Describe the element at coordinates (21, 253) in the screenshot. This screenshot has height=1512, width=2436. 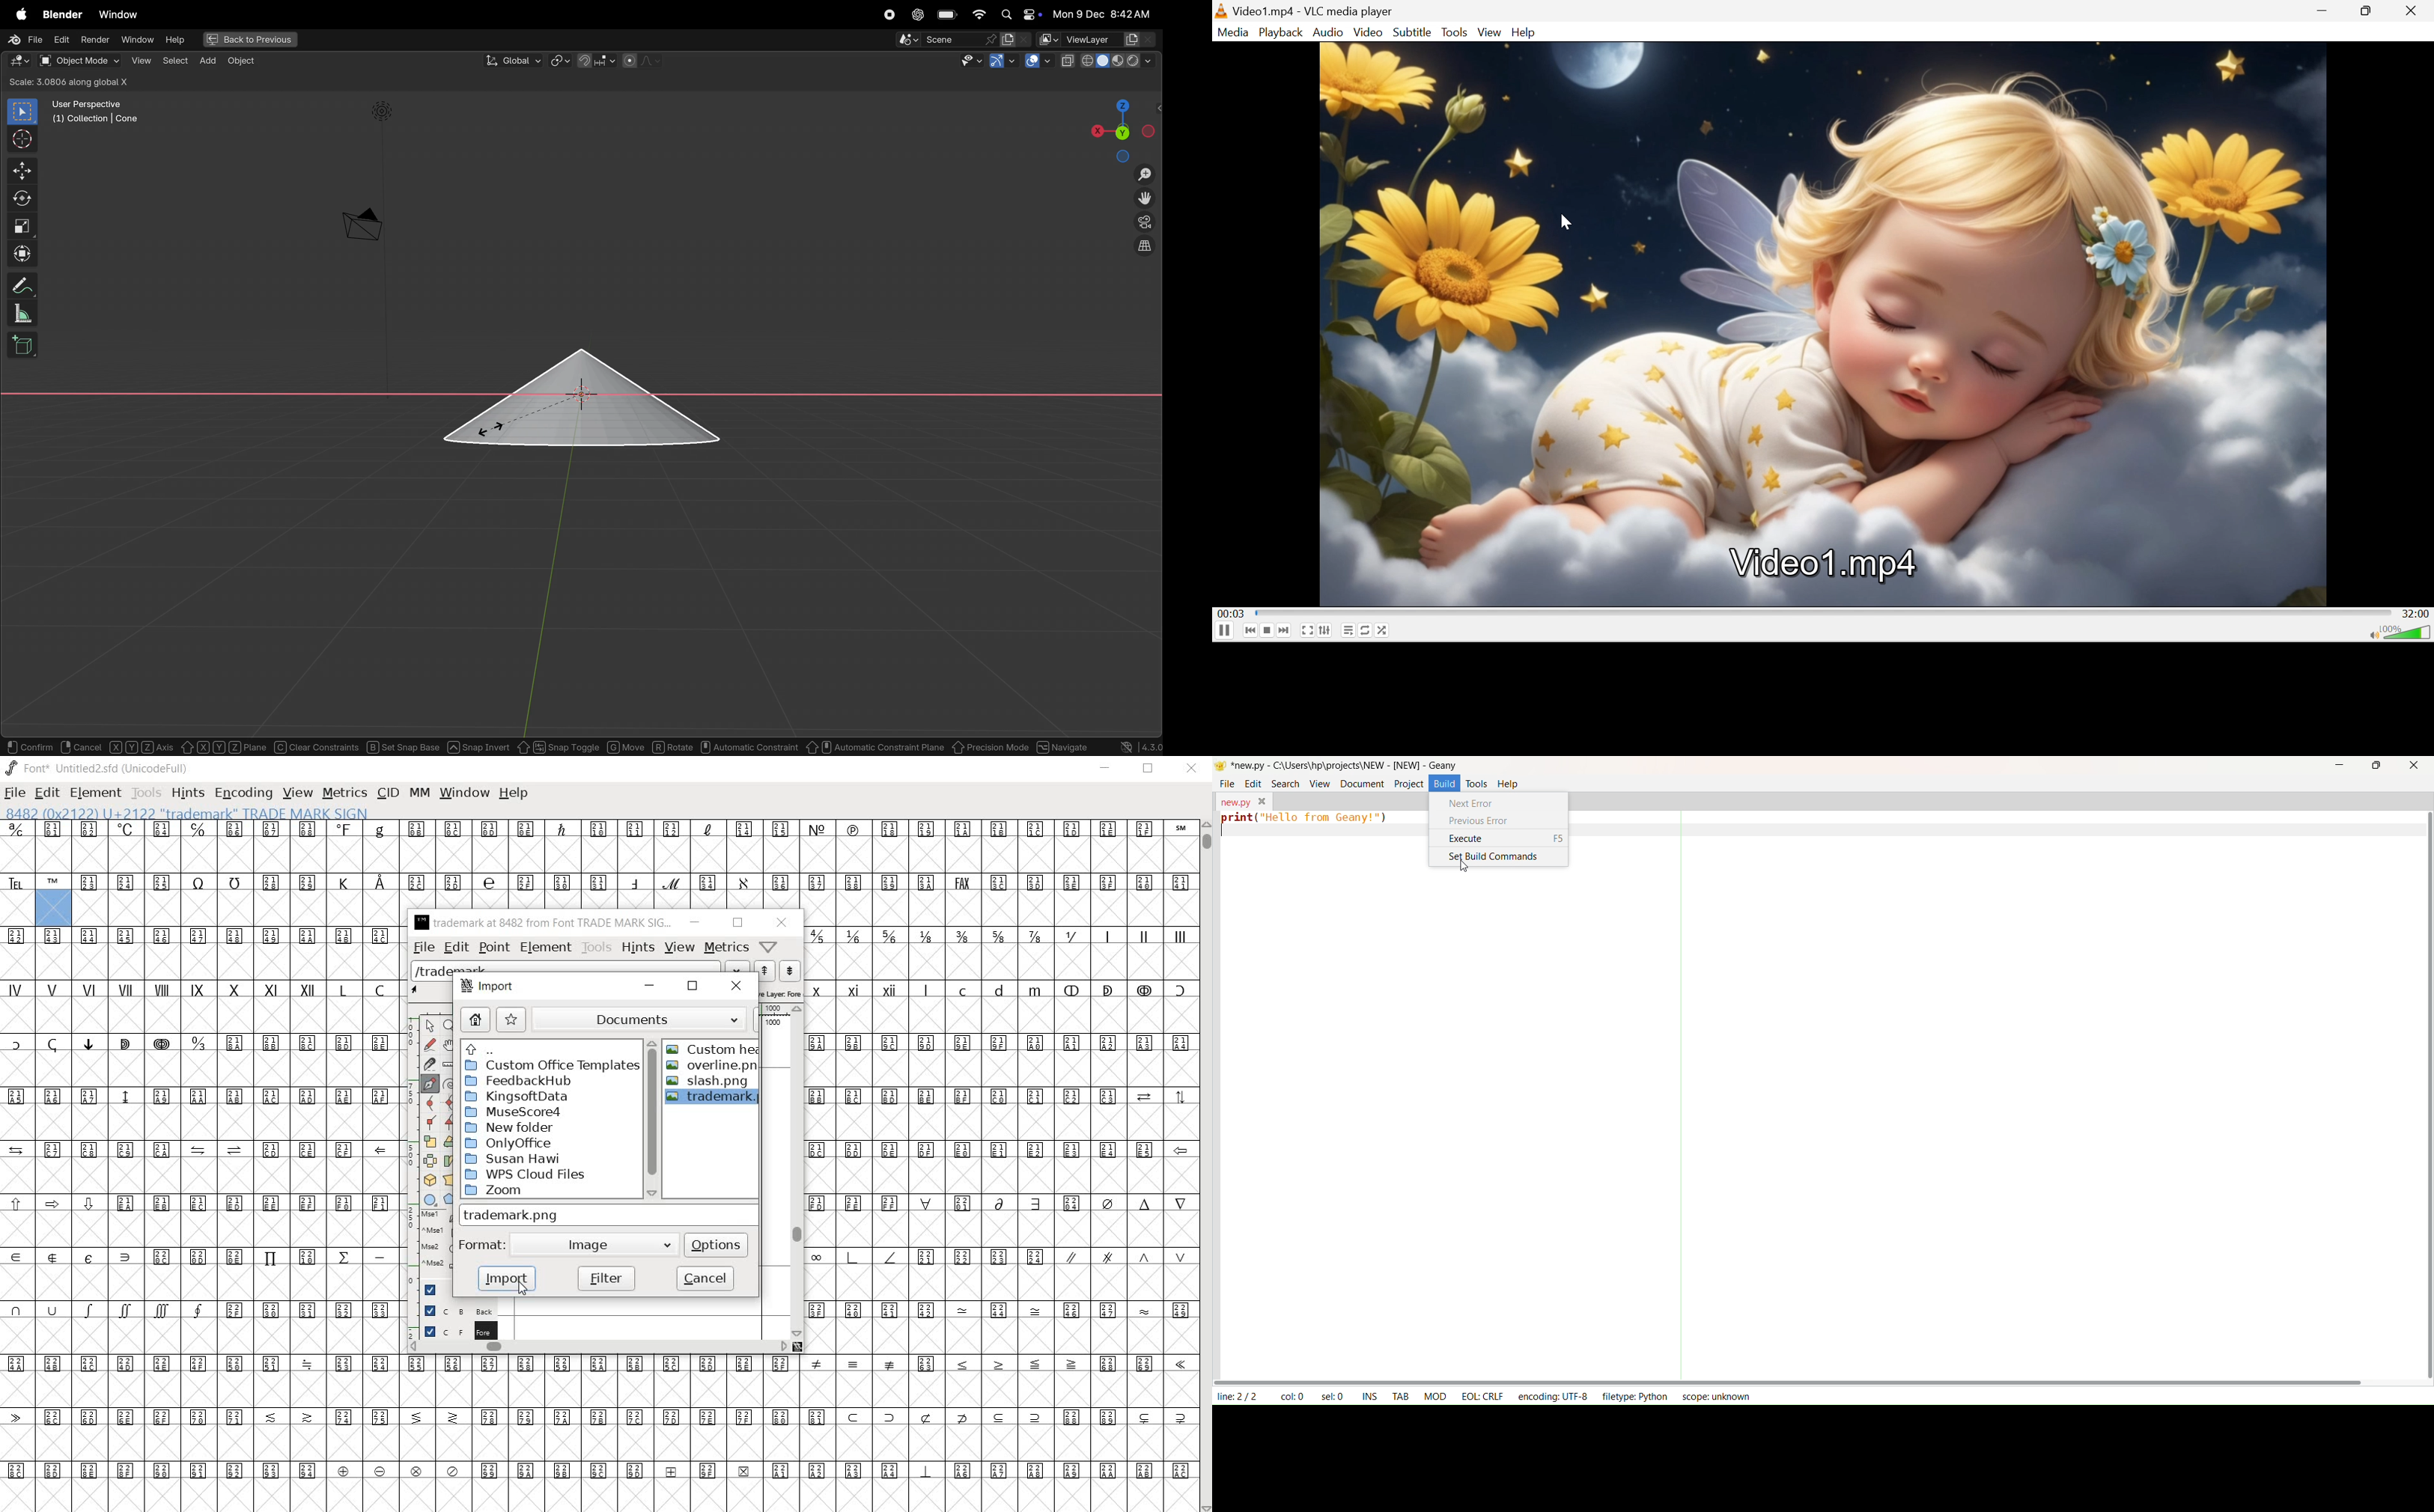
I see `Transform` at that location.